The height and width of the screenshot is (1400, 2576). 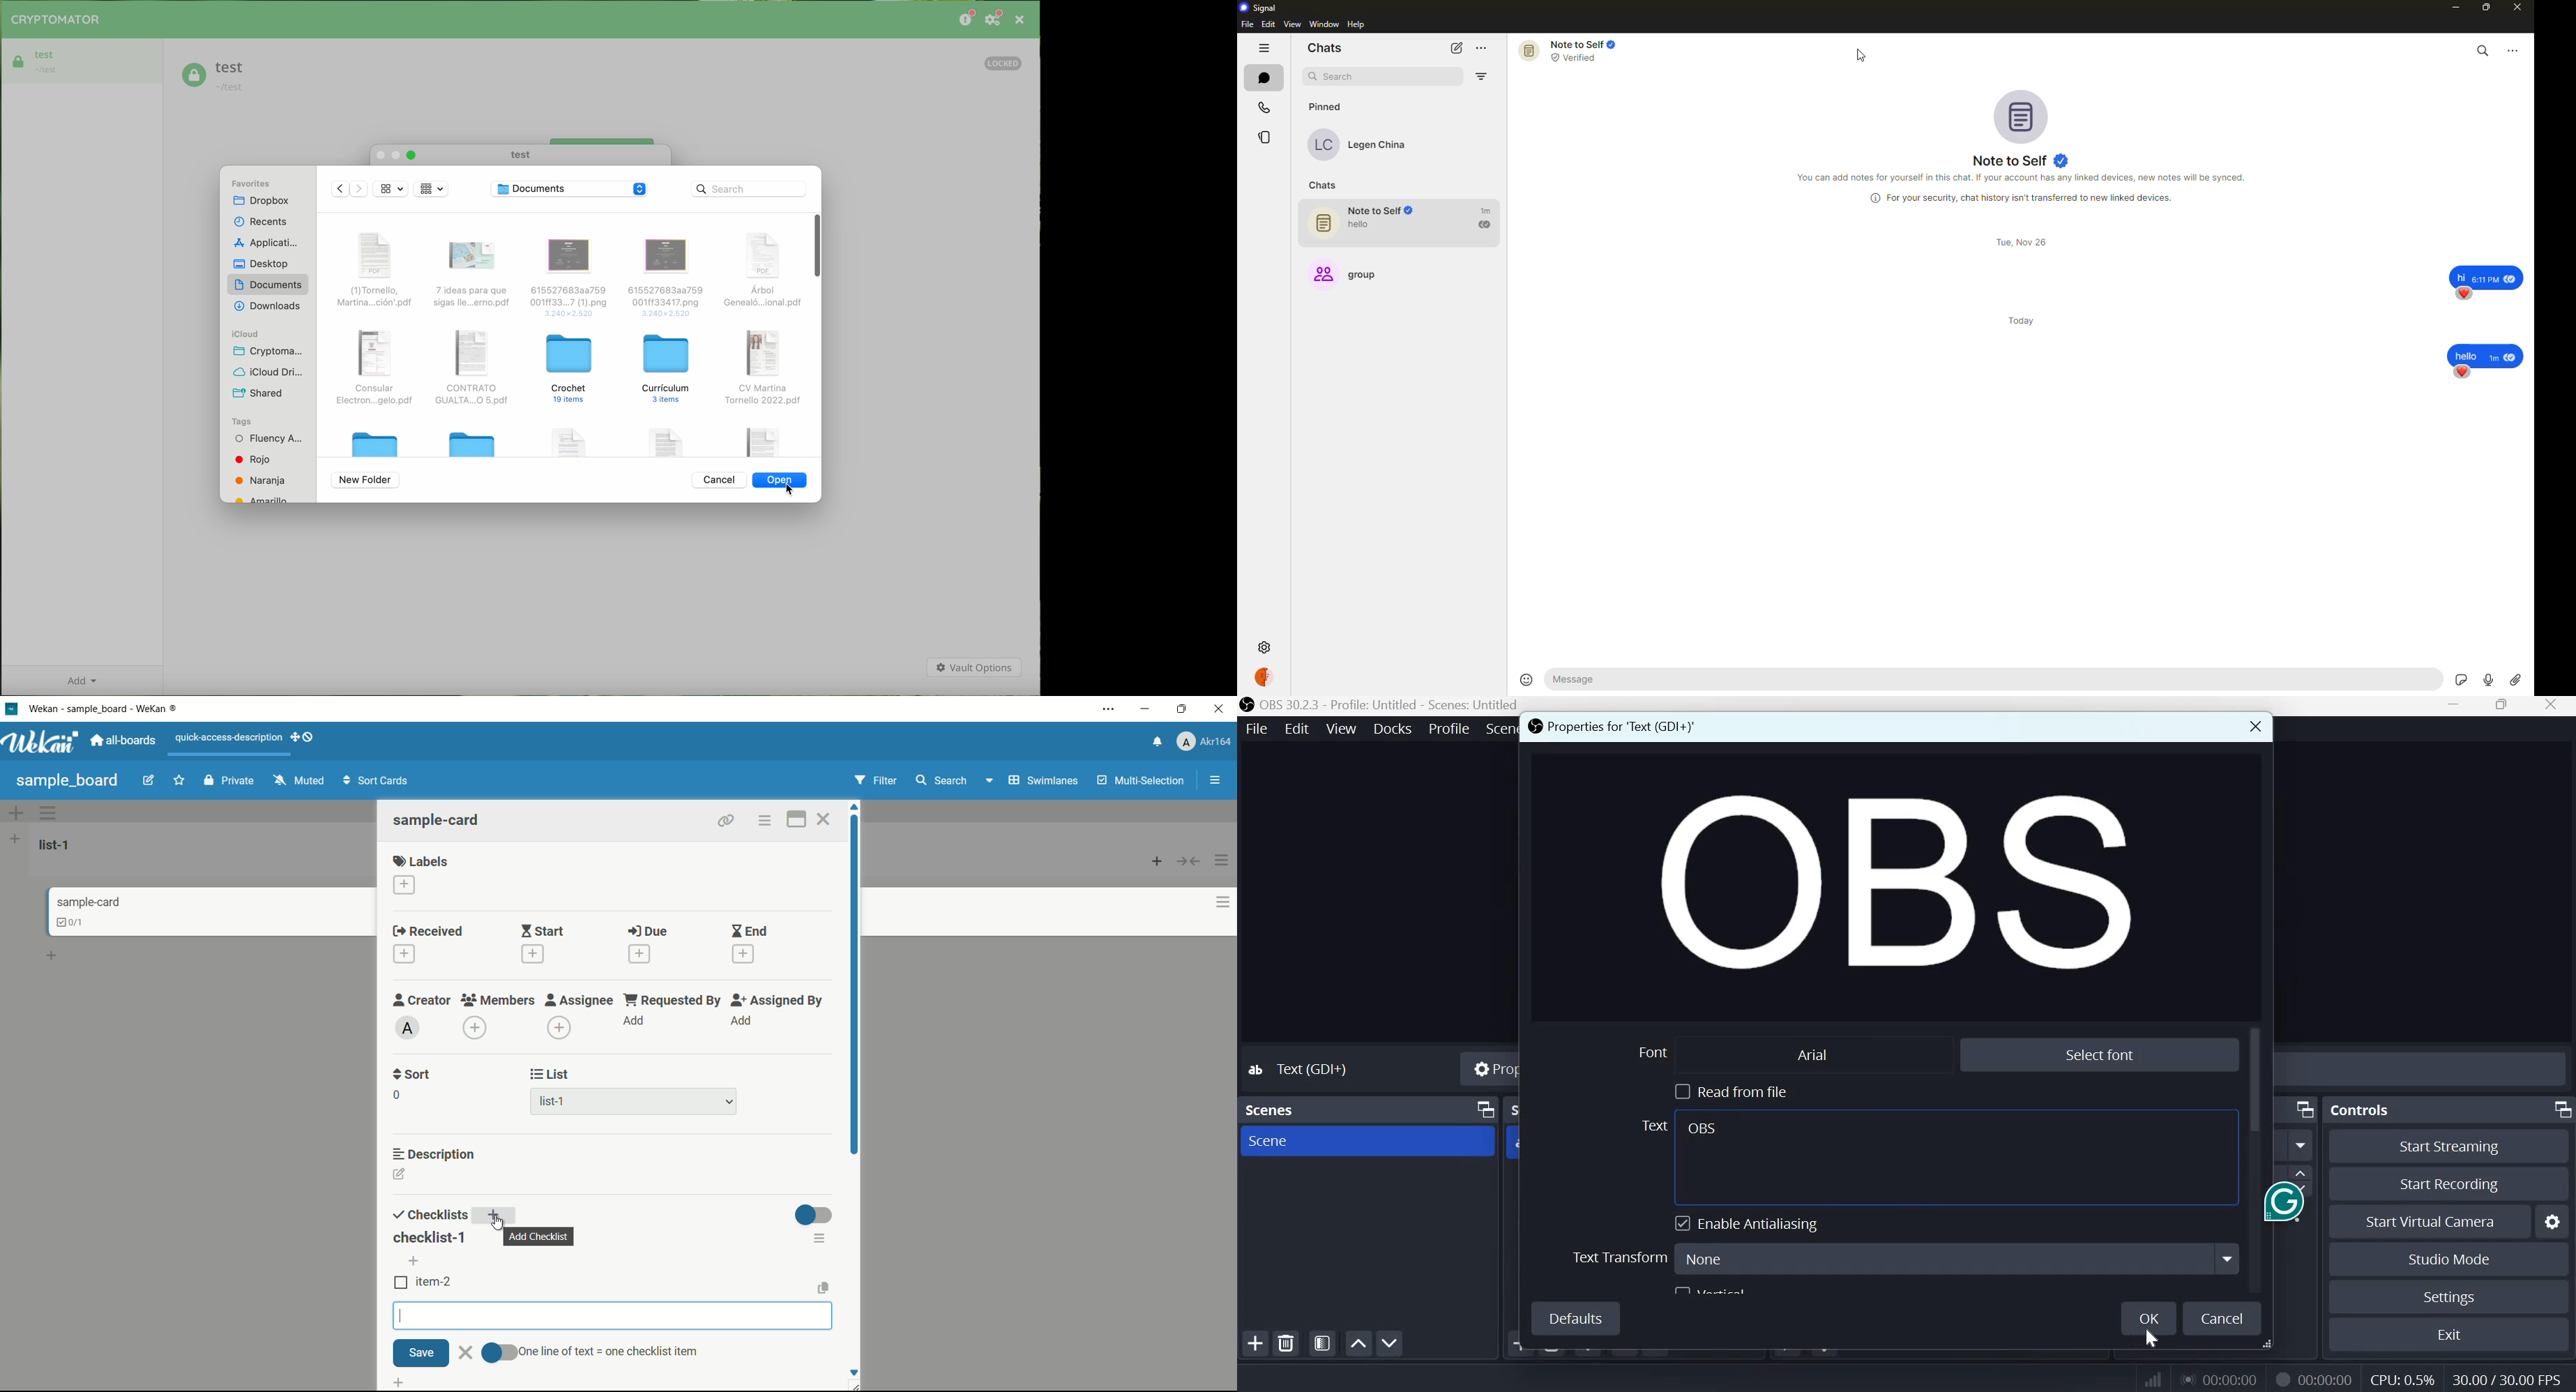 What do you see at coordinates (1184, 710) in the screenshot?
I see `maximize` at bounding box center [1184, 710].